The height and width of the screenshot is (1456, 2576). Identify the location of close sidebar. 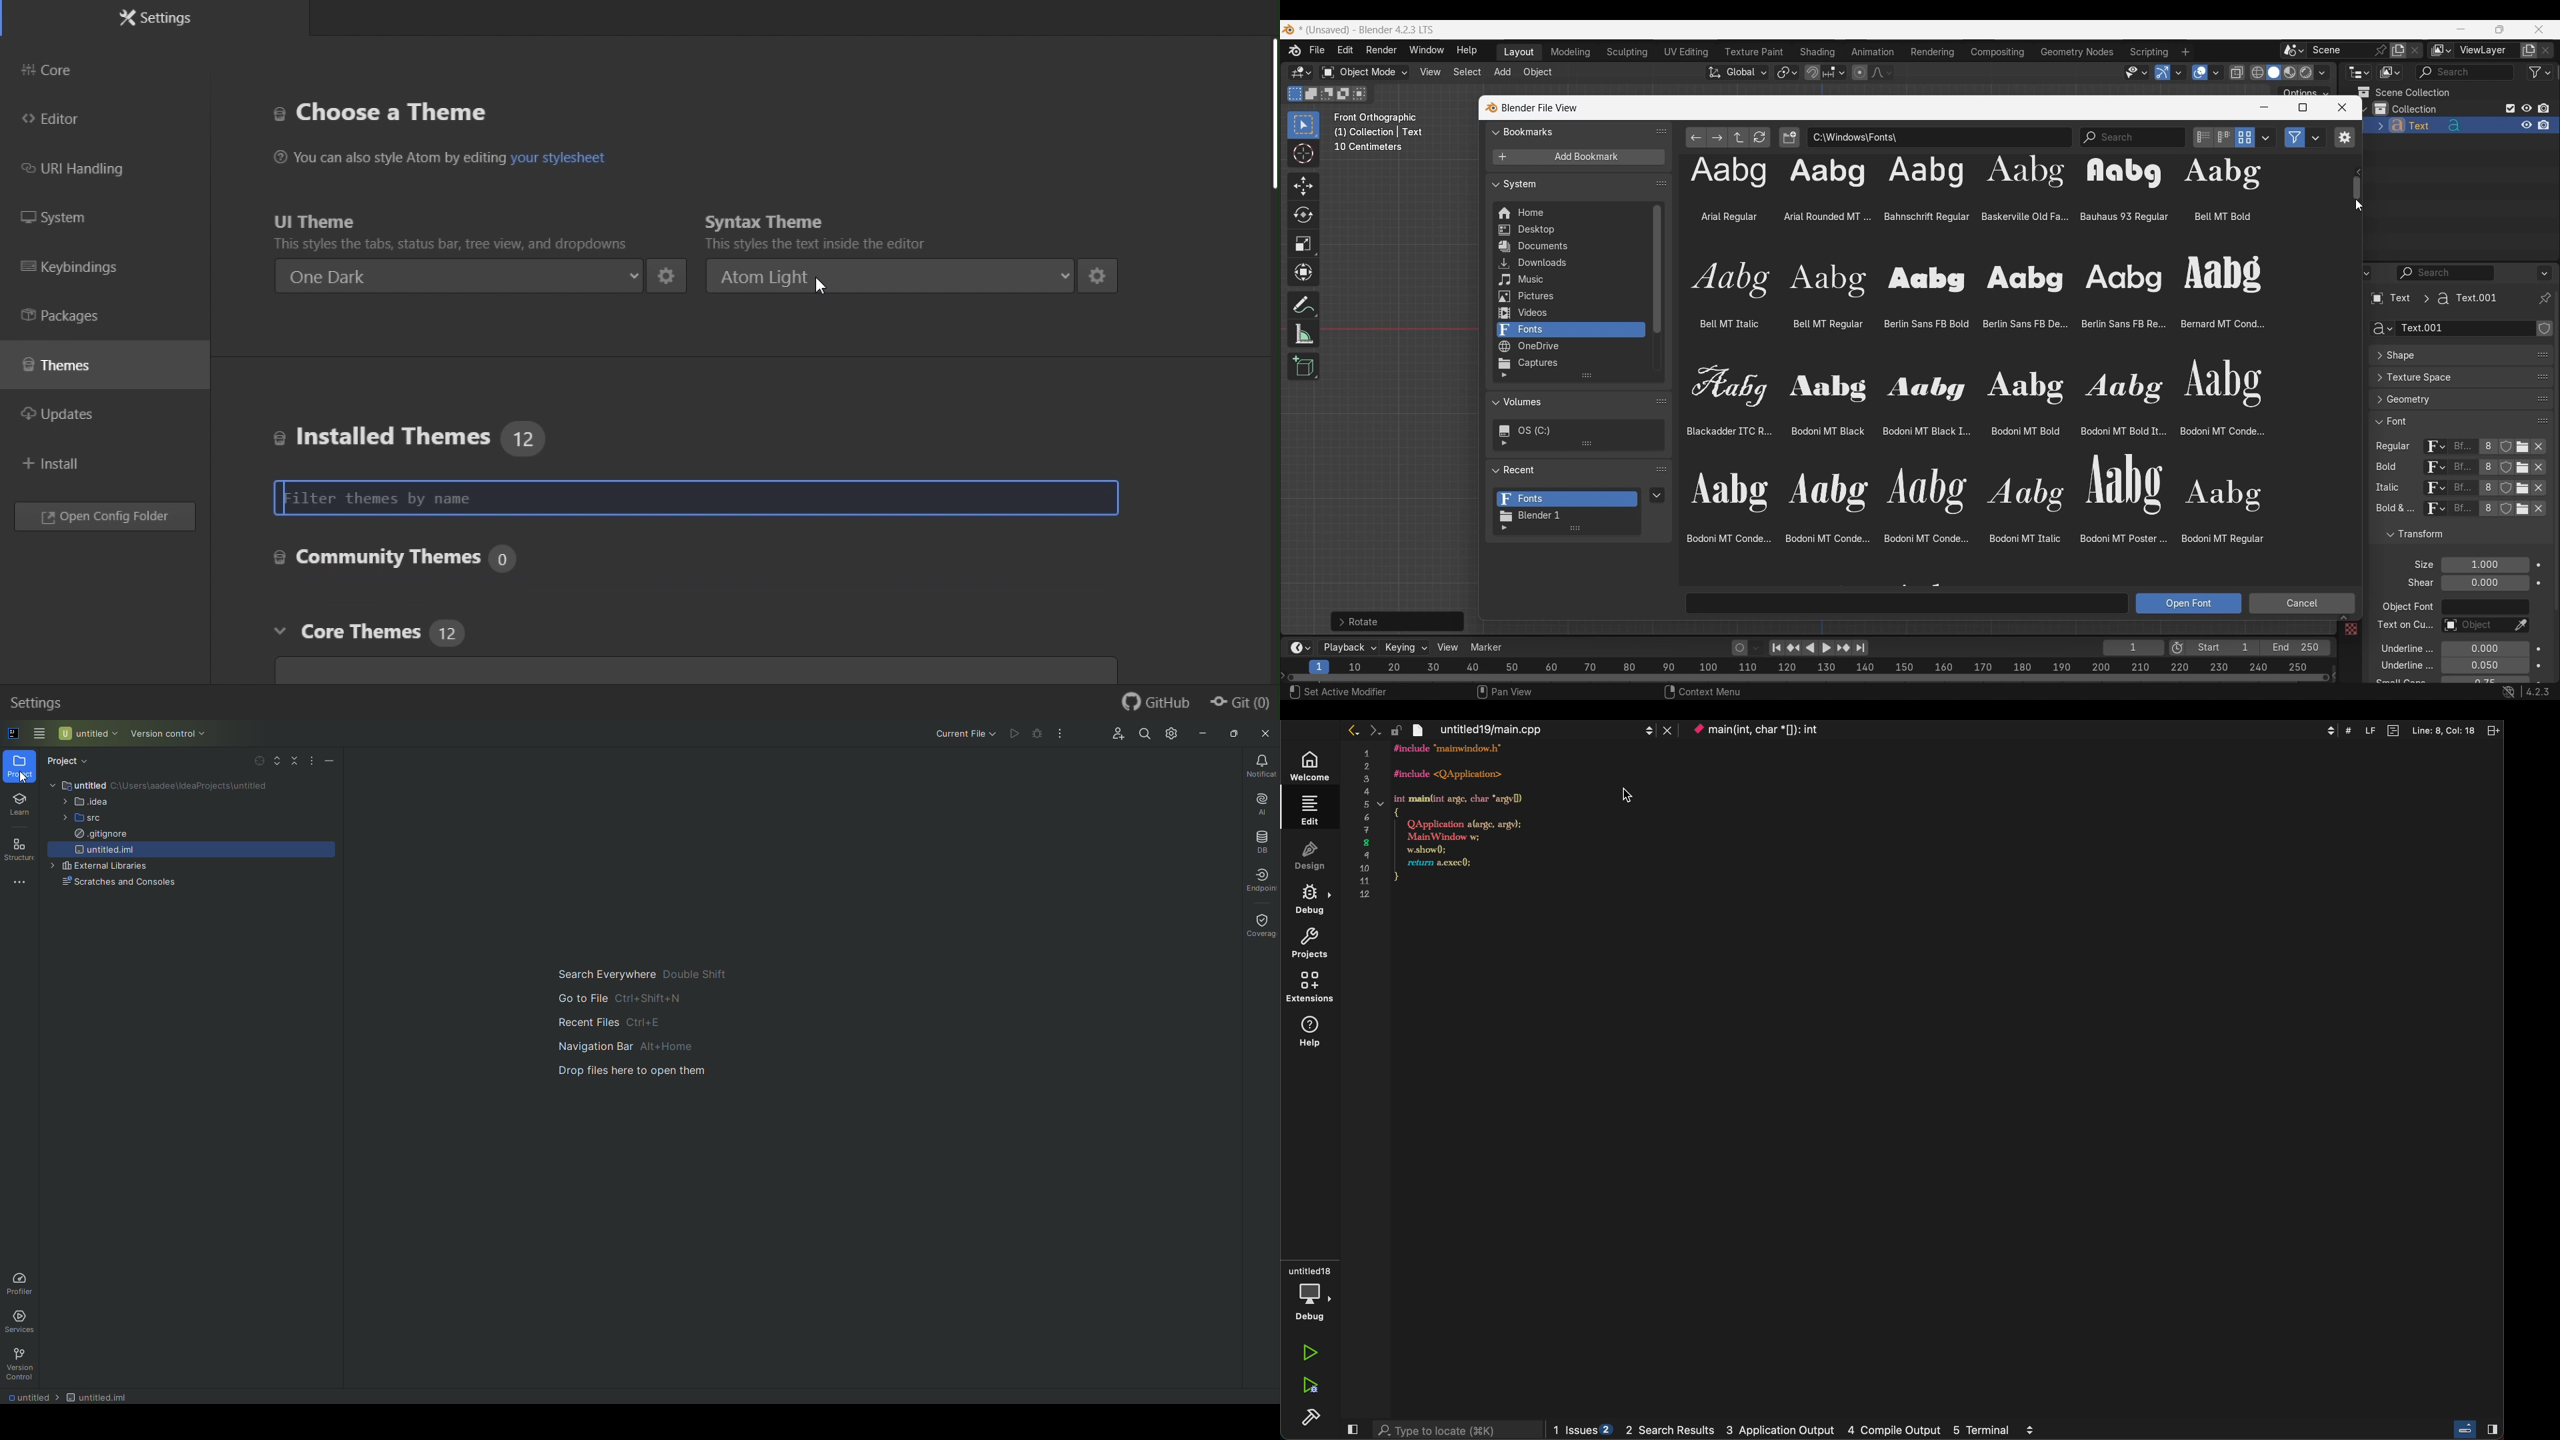
(1353, 1429).